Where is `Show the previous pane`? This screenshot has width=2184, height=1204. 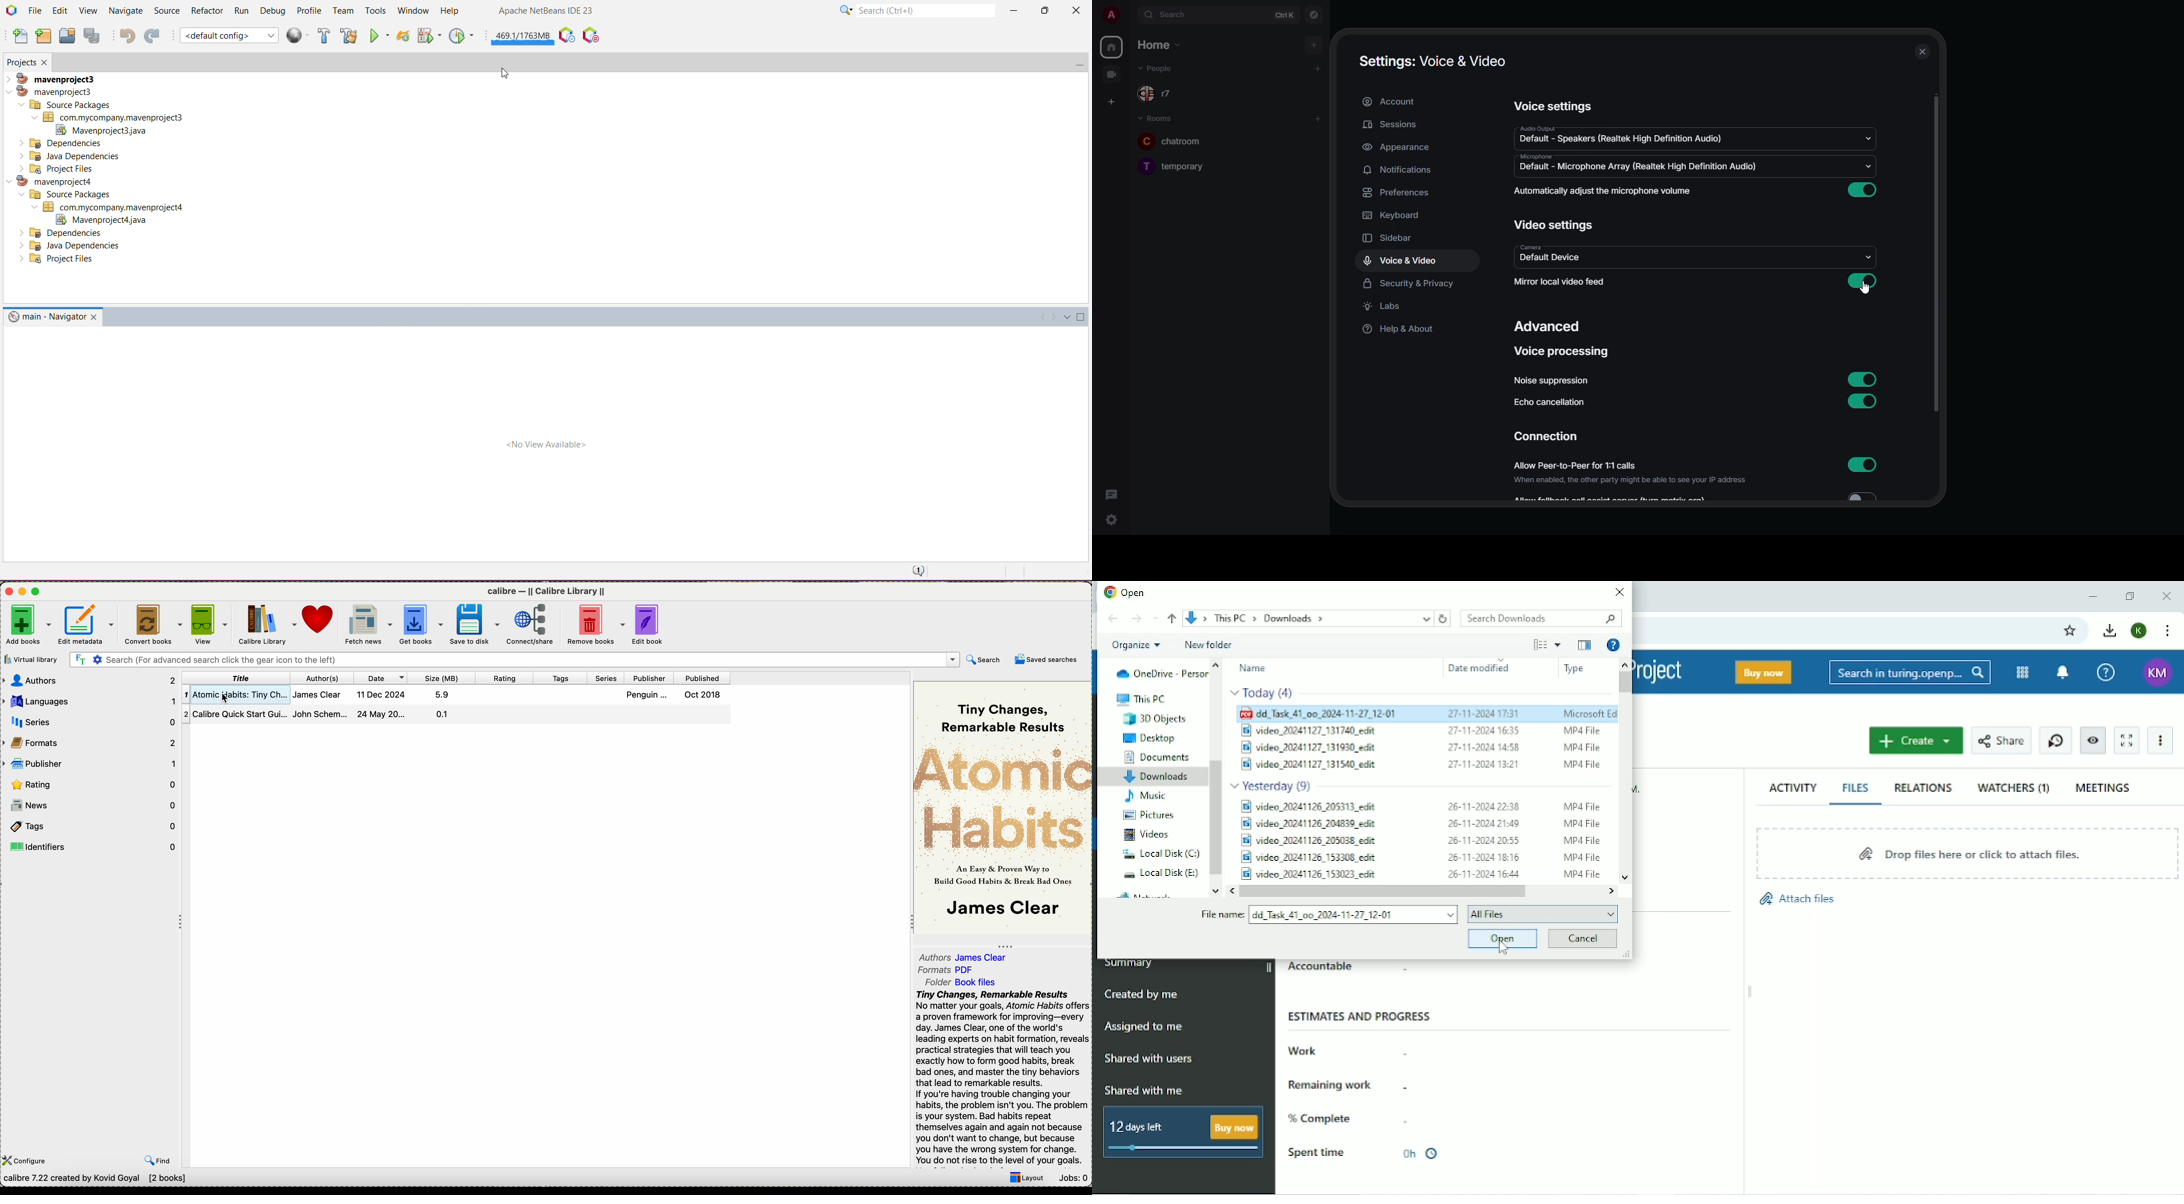
Show the previous pane is located at coordinates (1584, 645).